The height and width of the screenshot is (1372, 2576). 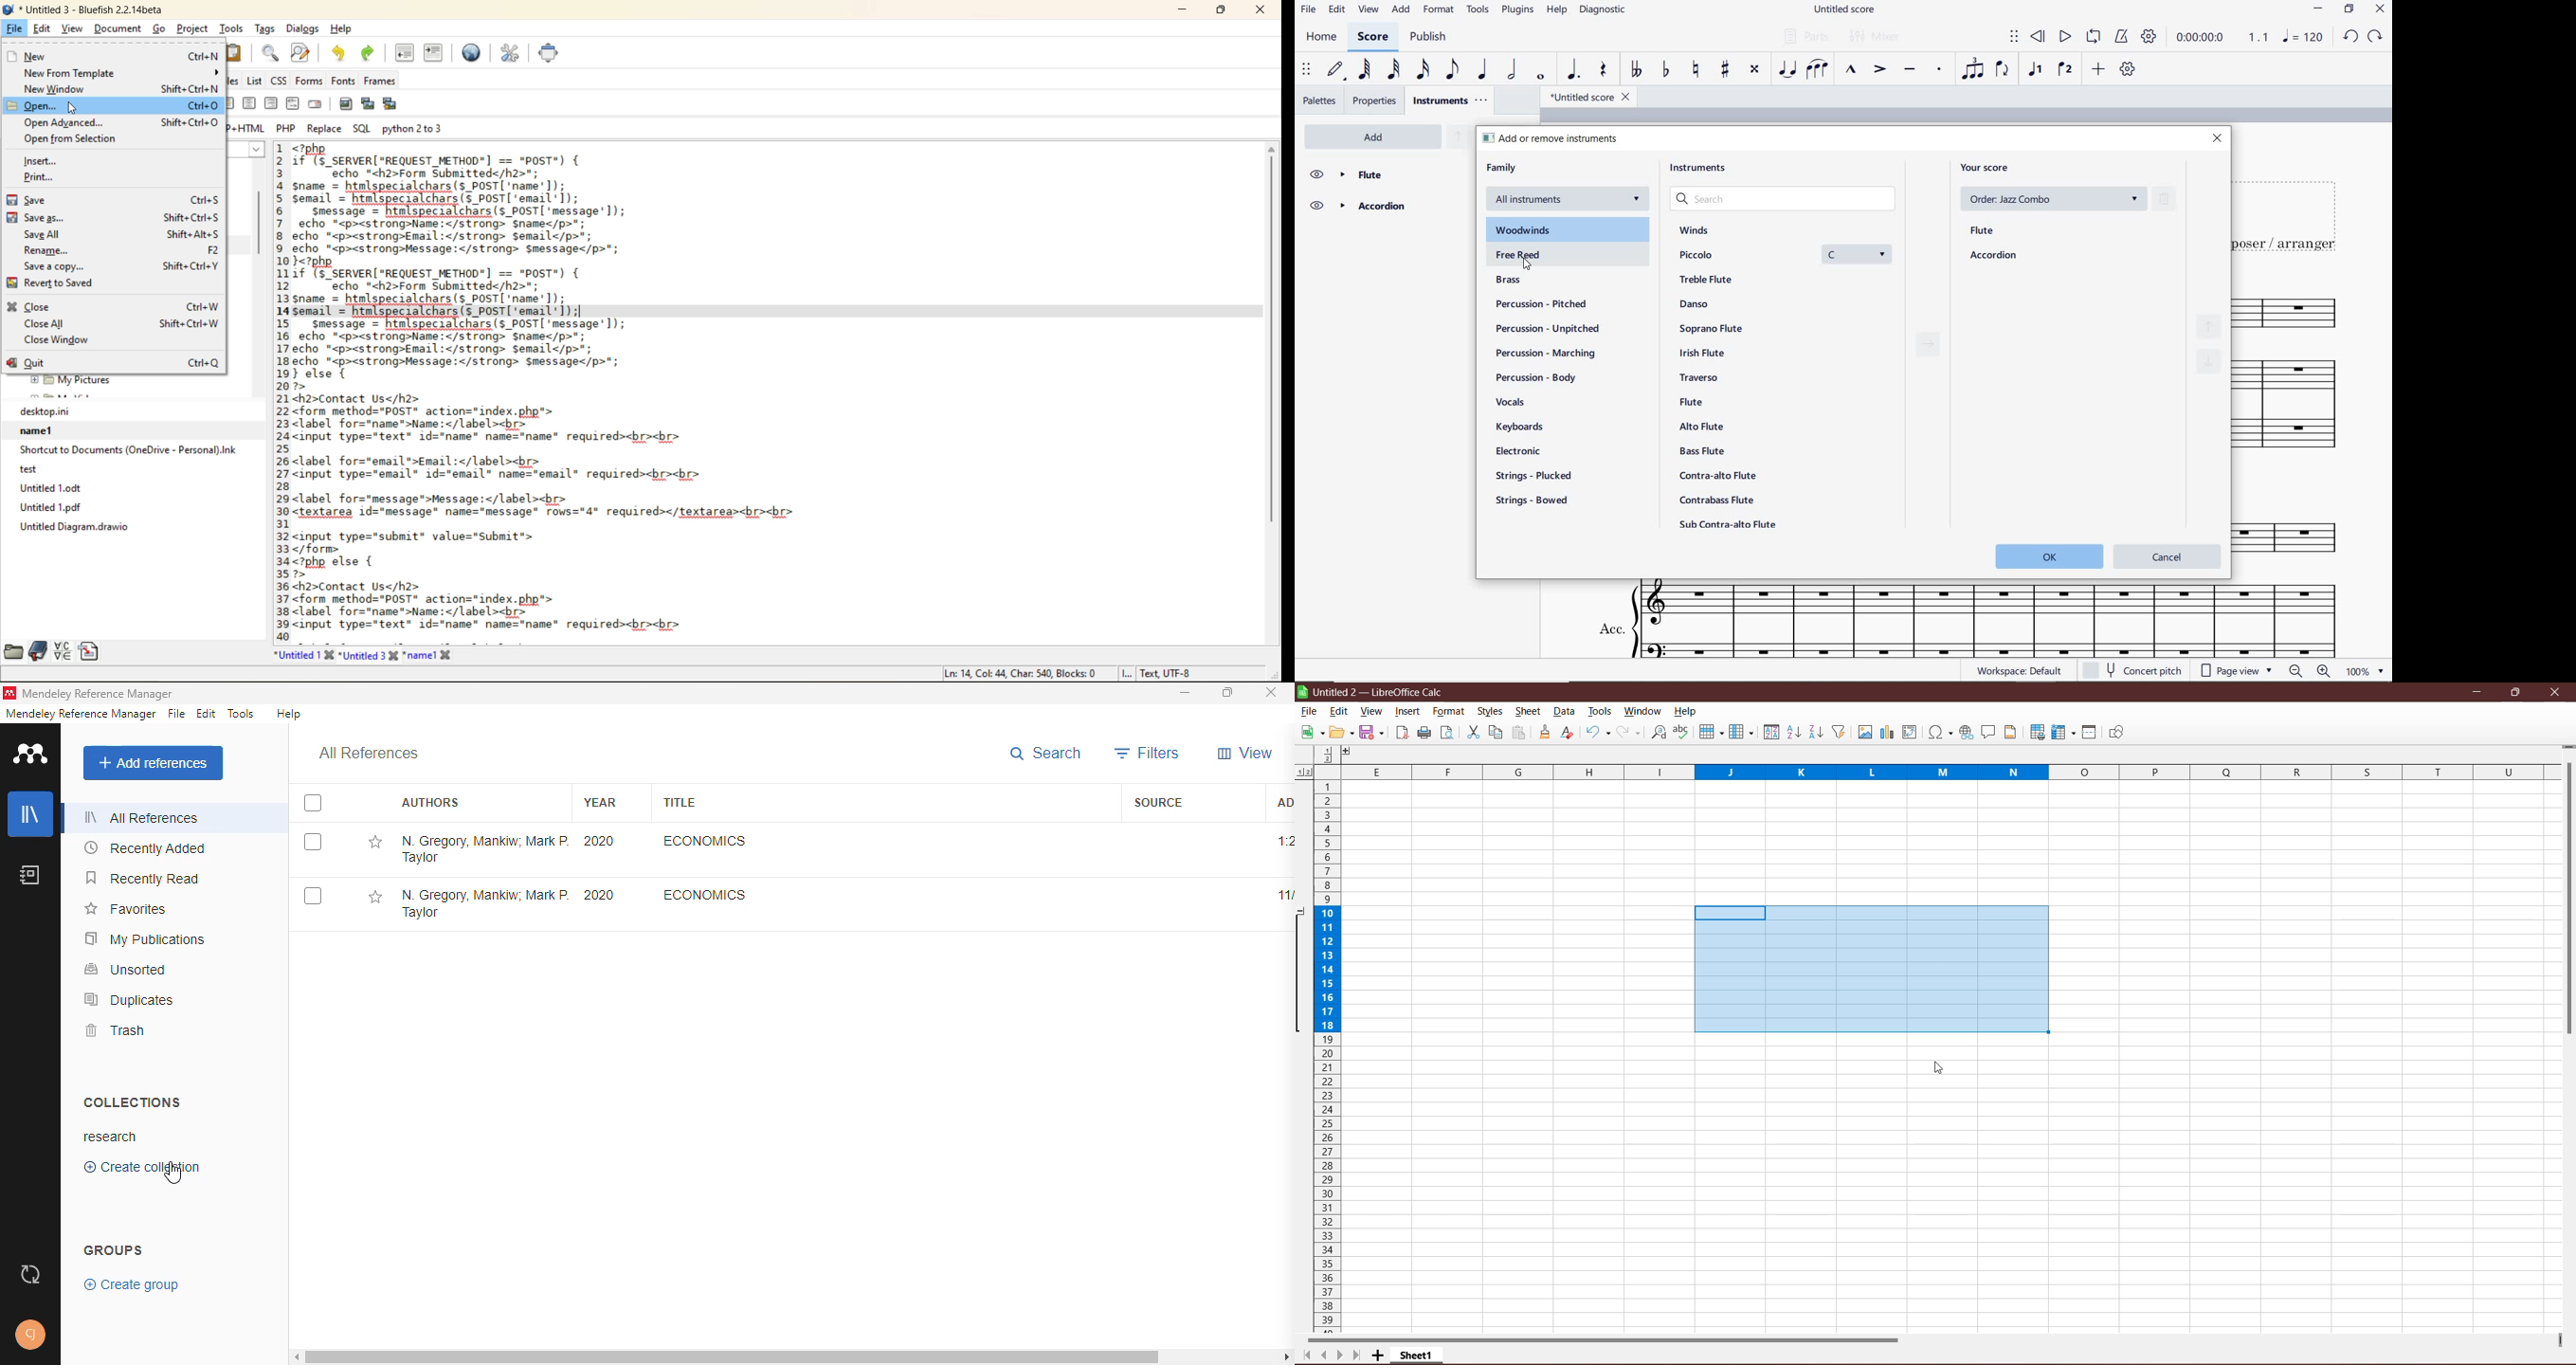 I want to click on new from template, so click(x=119, y=73).